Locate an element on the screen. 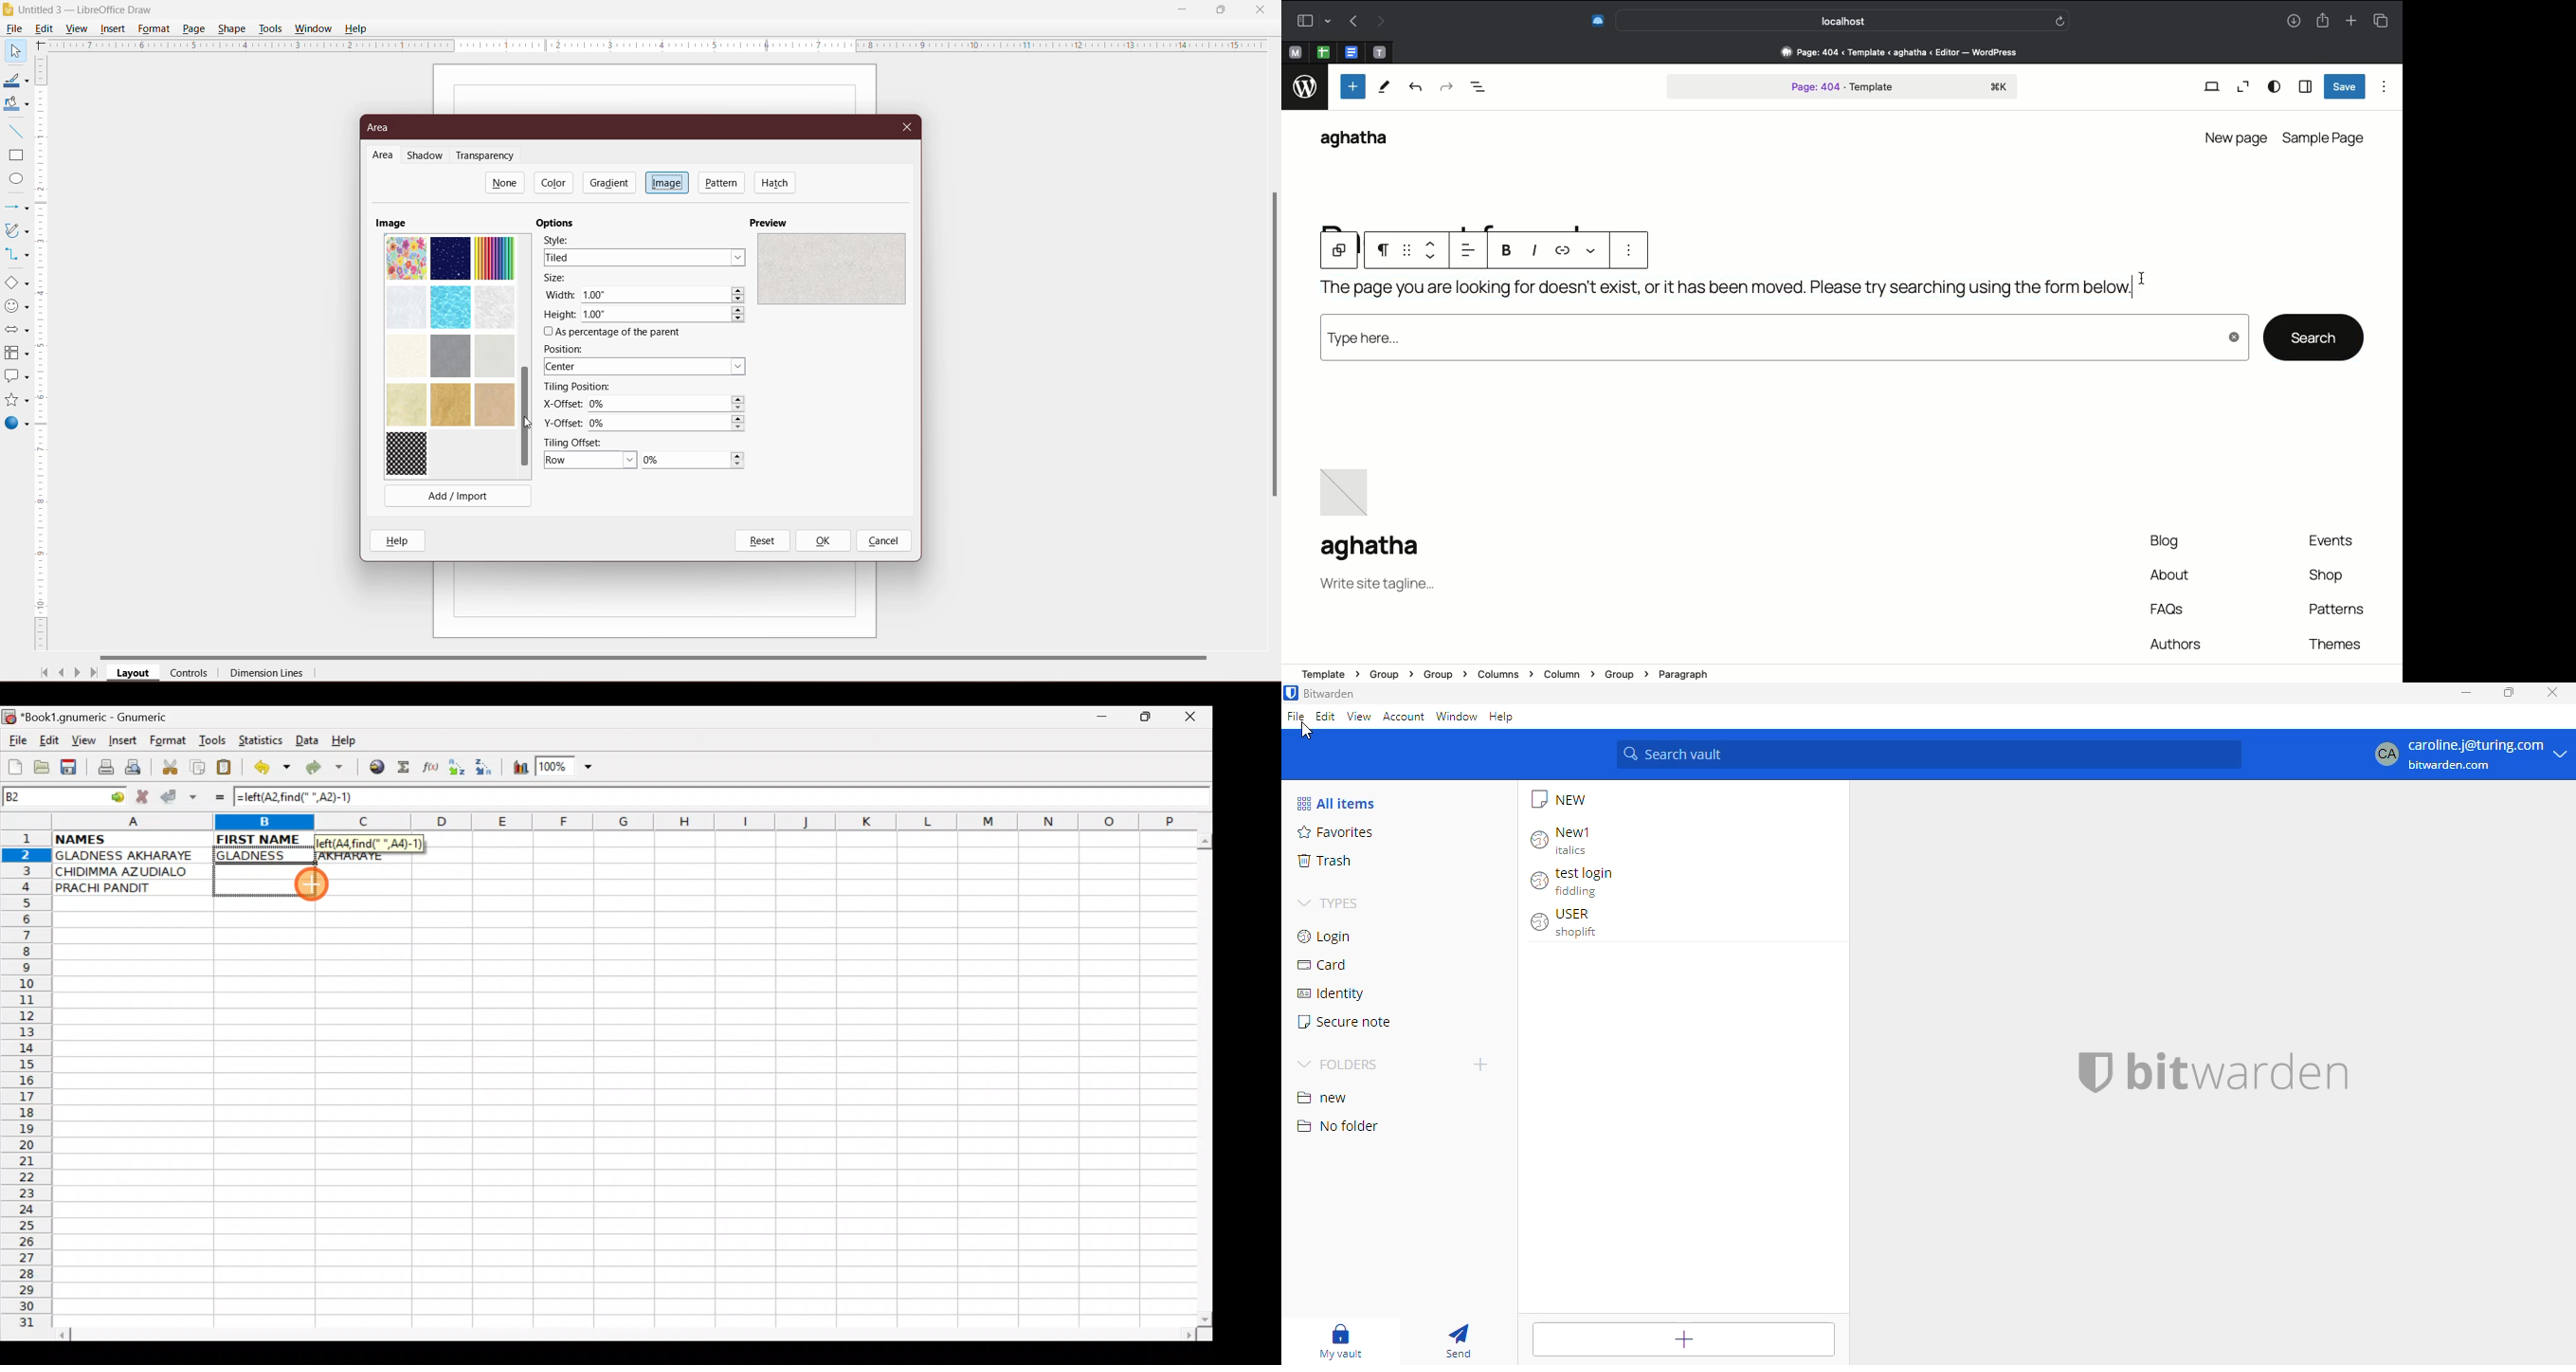  Type here is located at coordinates (1782, 342).